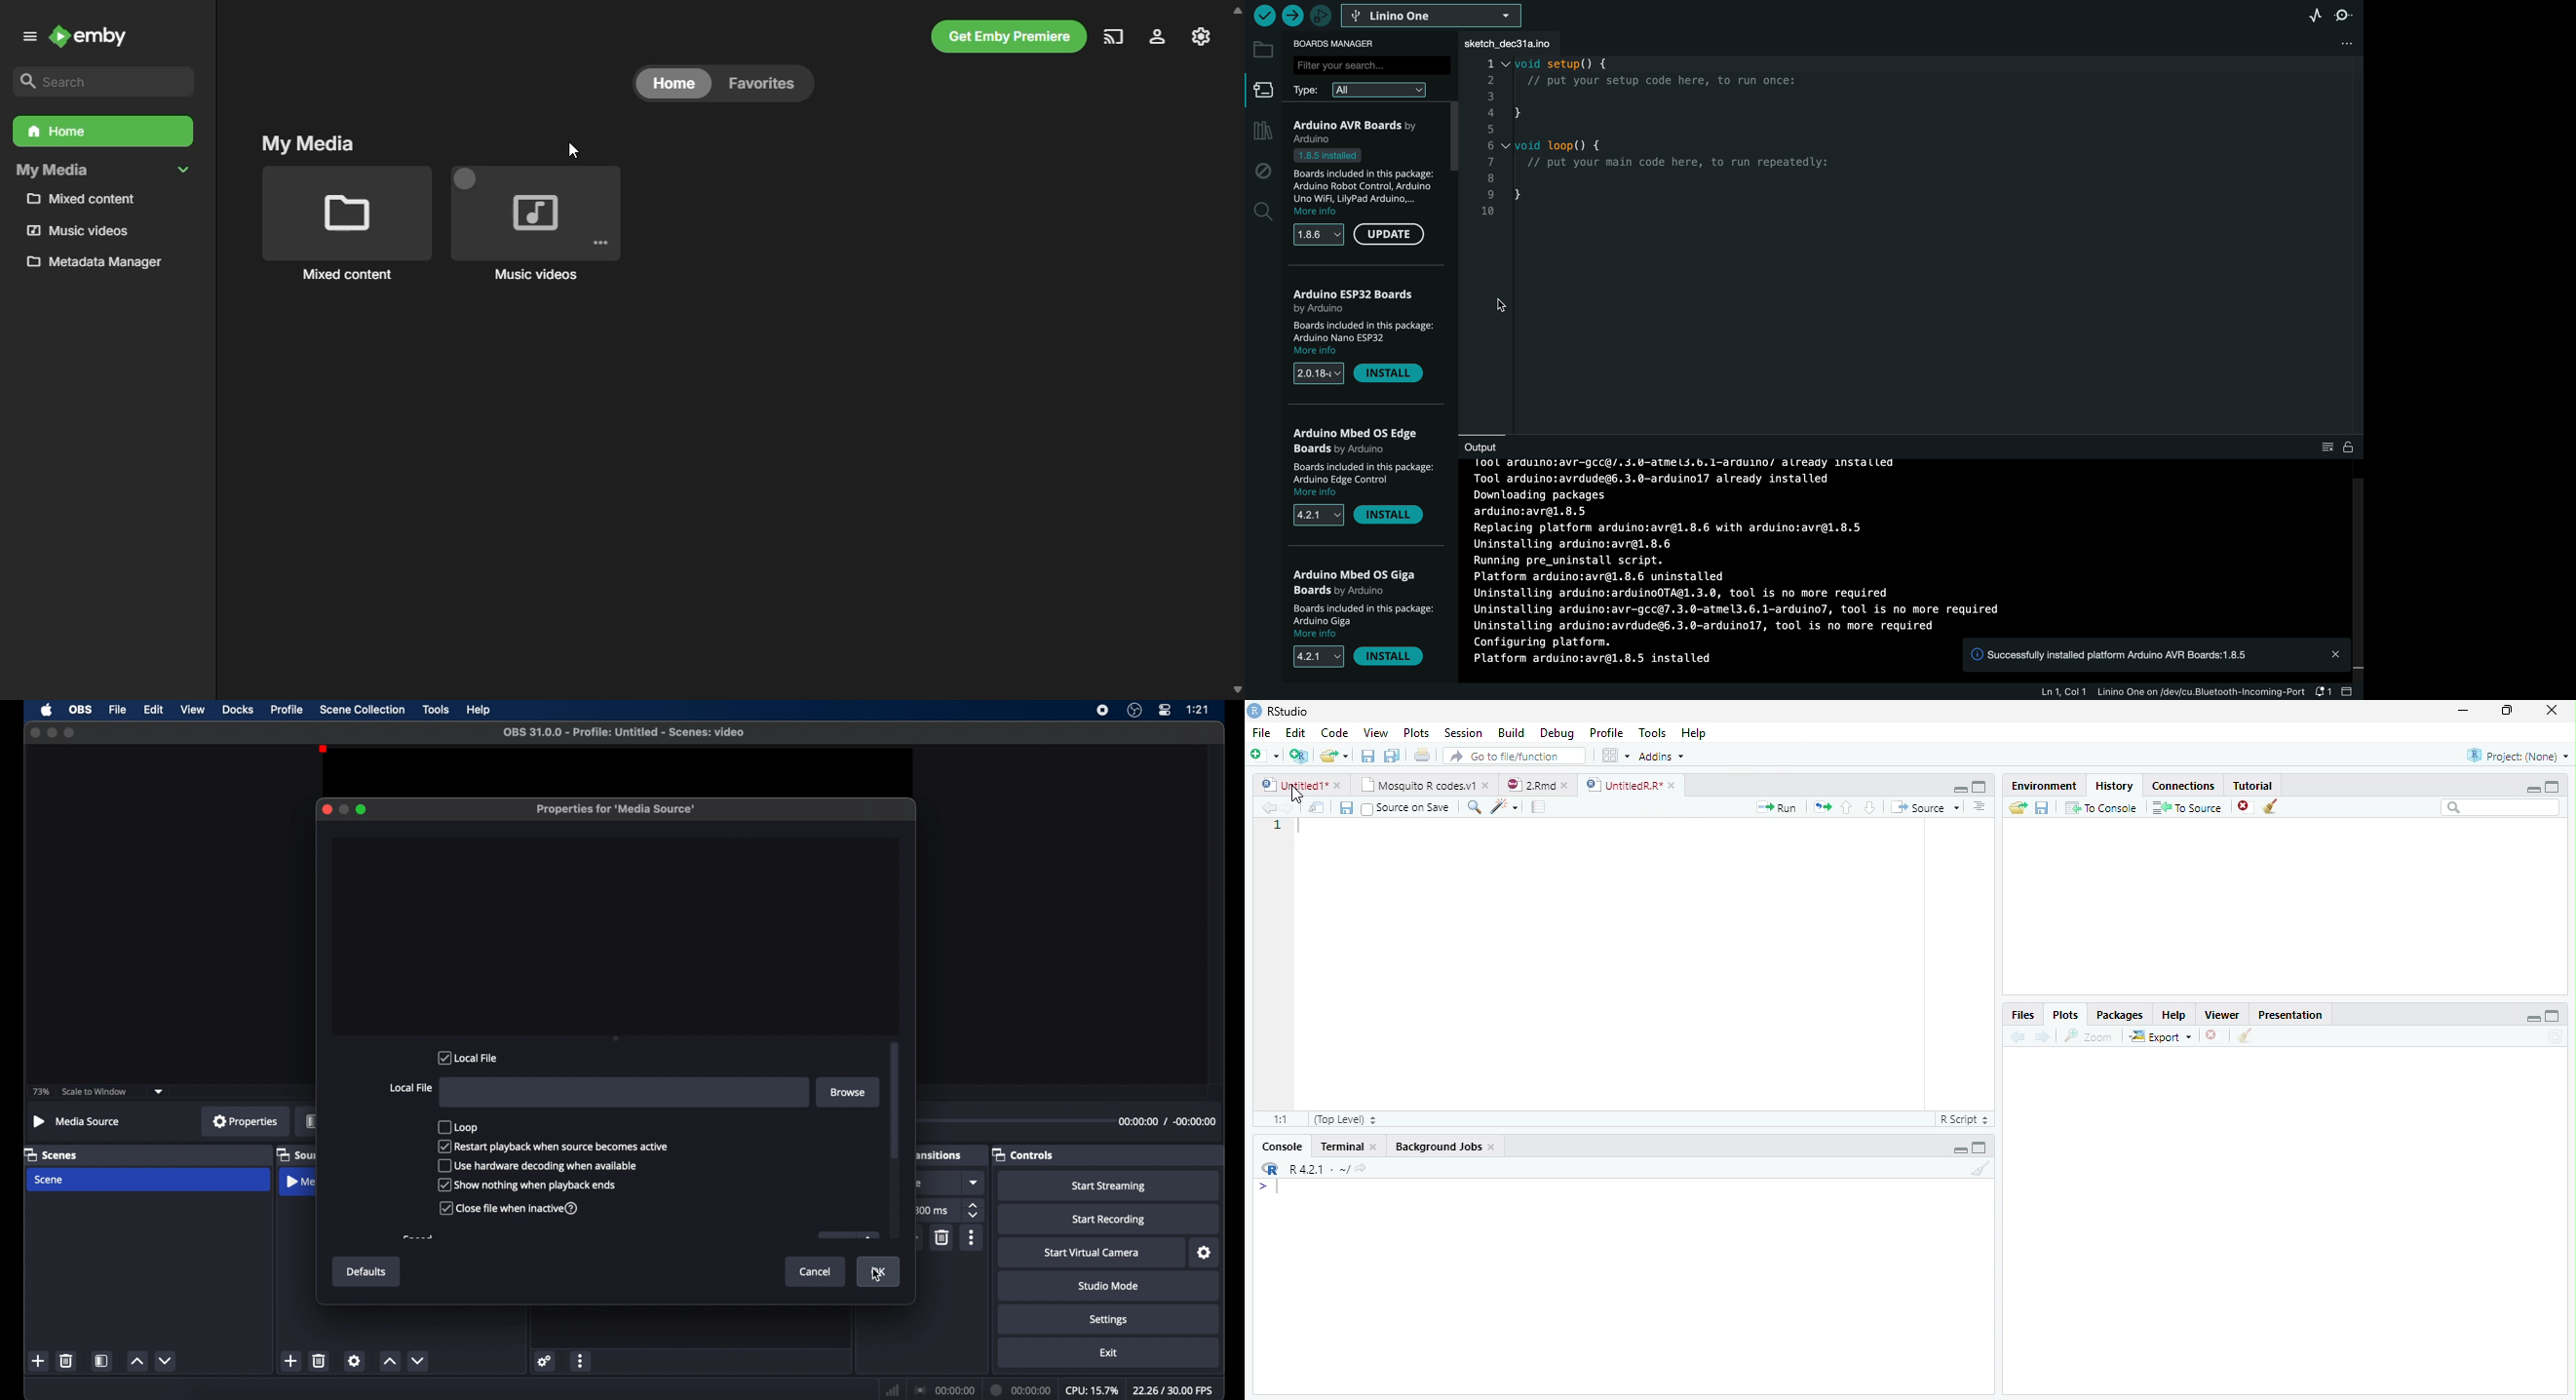 The height and width of the screenshot is (1400, 2576). What do you see at coordinates (2245, 1036) in the screenshot?
I see `Clean` at bounding box center [2245, 1036].